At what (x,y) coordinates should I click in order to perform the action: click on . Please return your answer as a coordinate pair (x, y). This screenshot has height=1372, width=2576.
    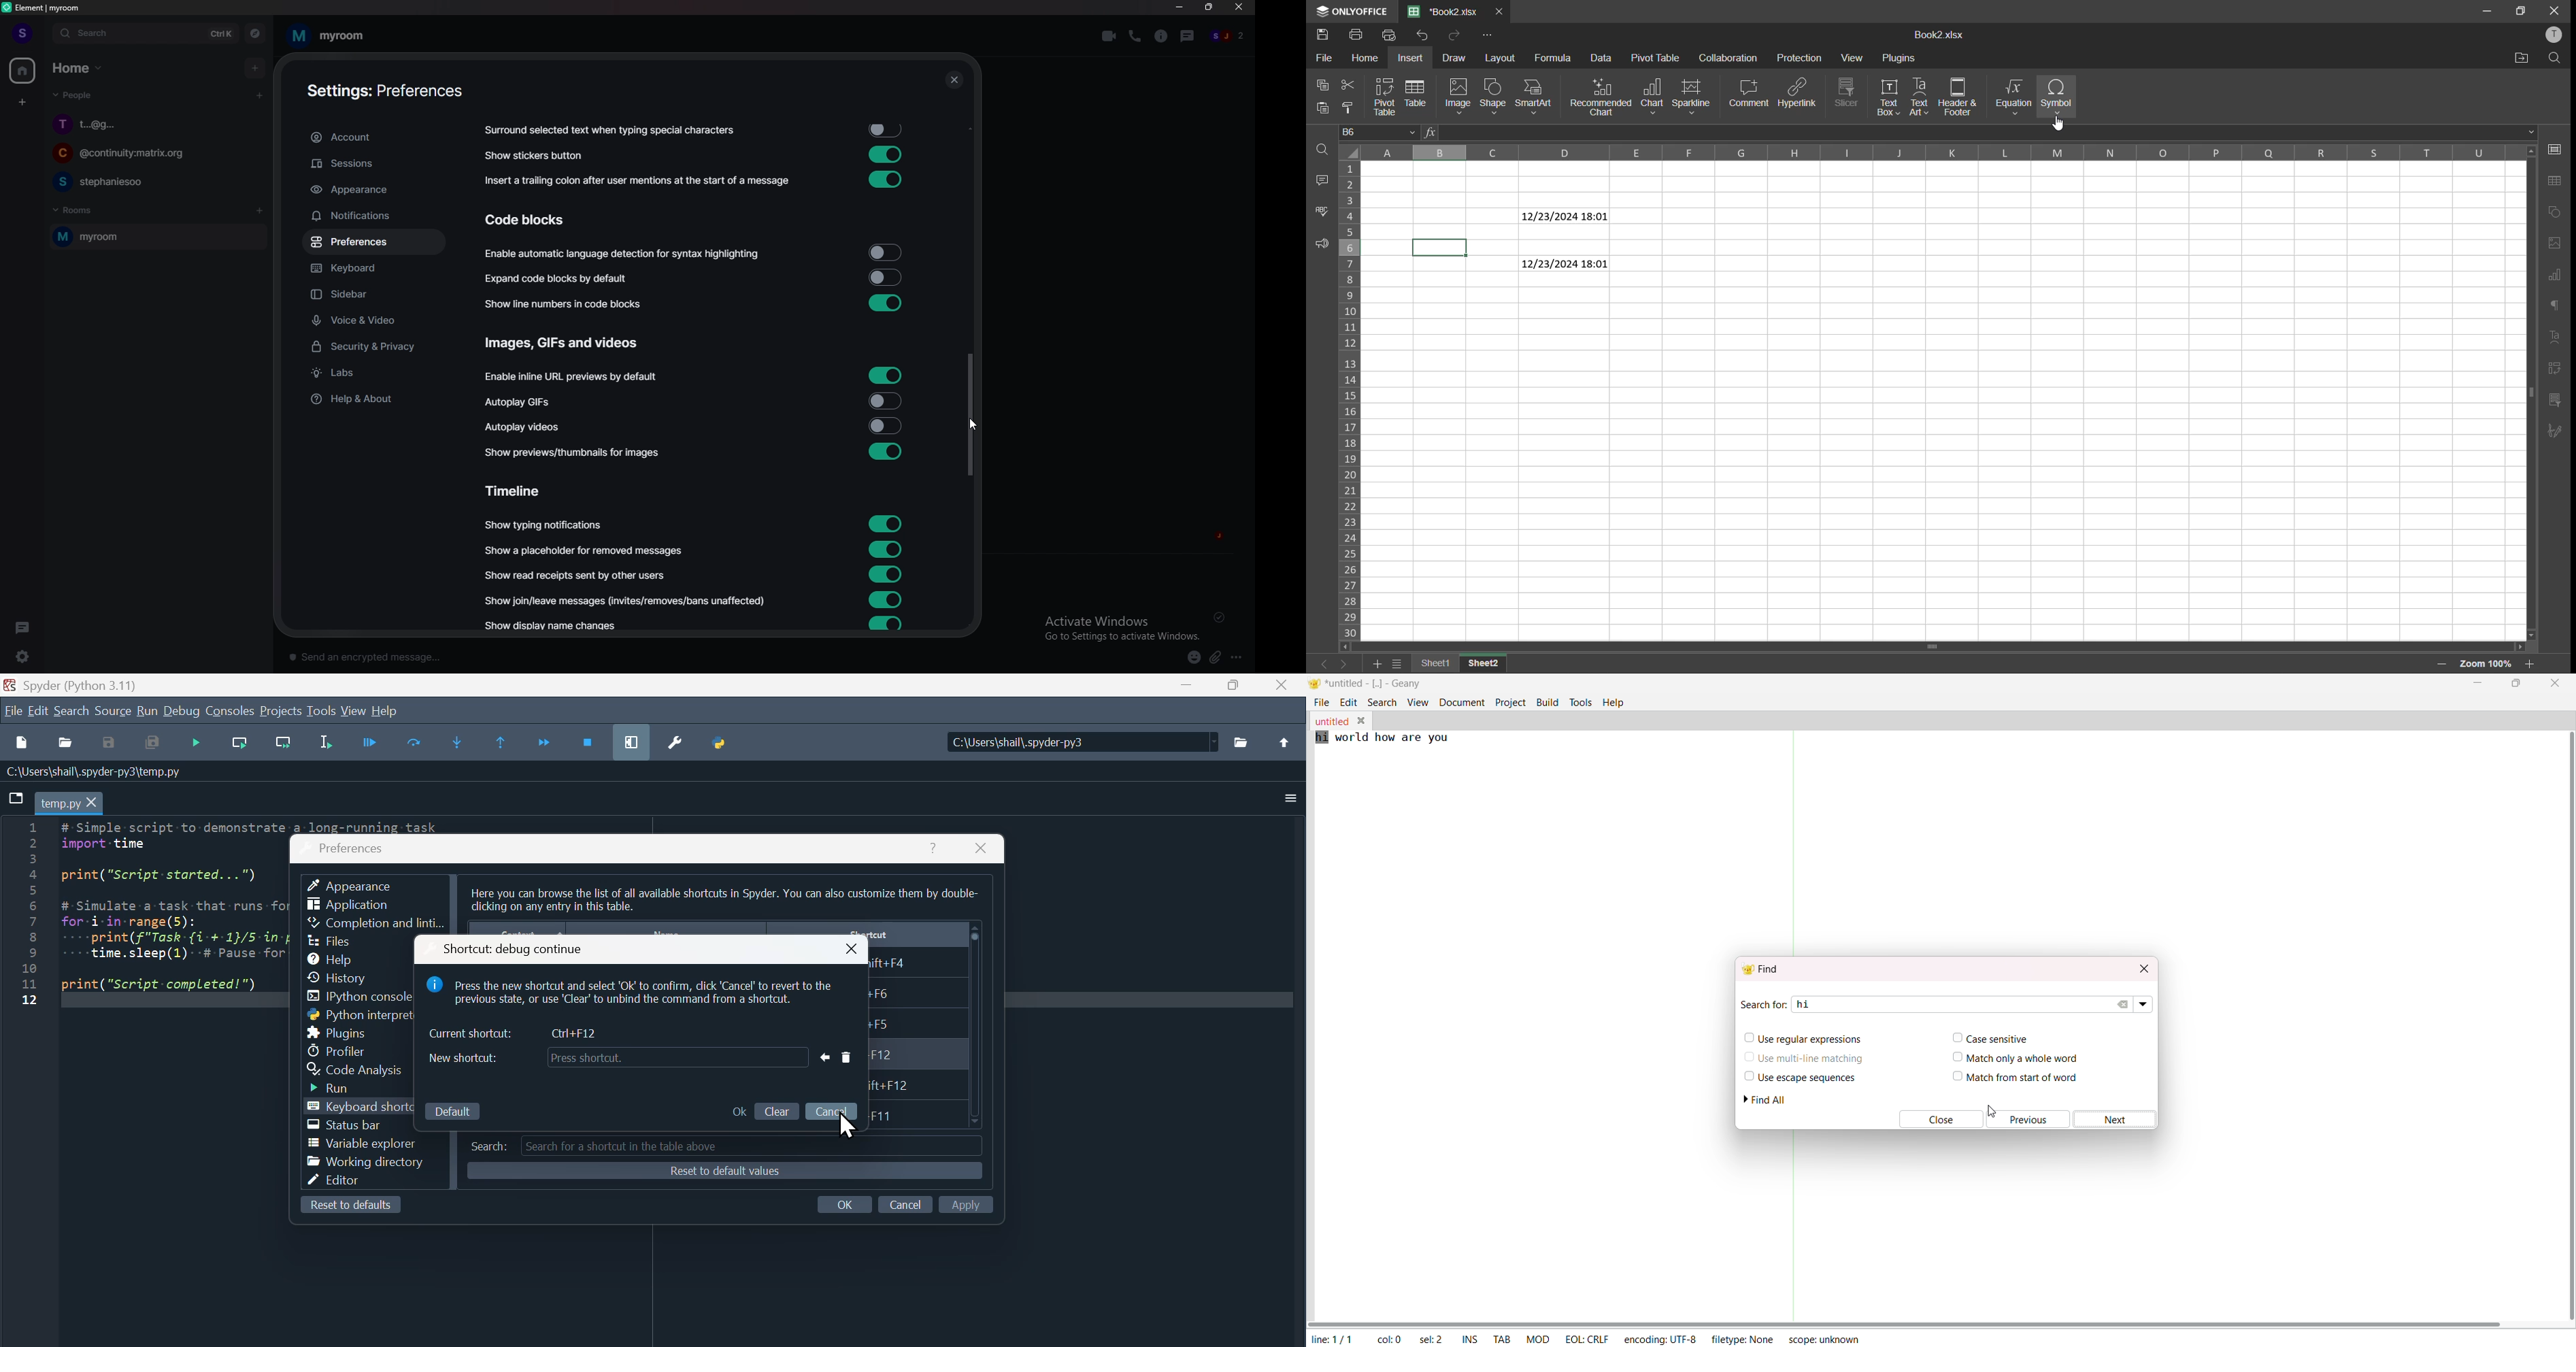
    Looking at the image, I should click on (99, 773).